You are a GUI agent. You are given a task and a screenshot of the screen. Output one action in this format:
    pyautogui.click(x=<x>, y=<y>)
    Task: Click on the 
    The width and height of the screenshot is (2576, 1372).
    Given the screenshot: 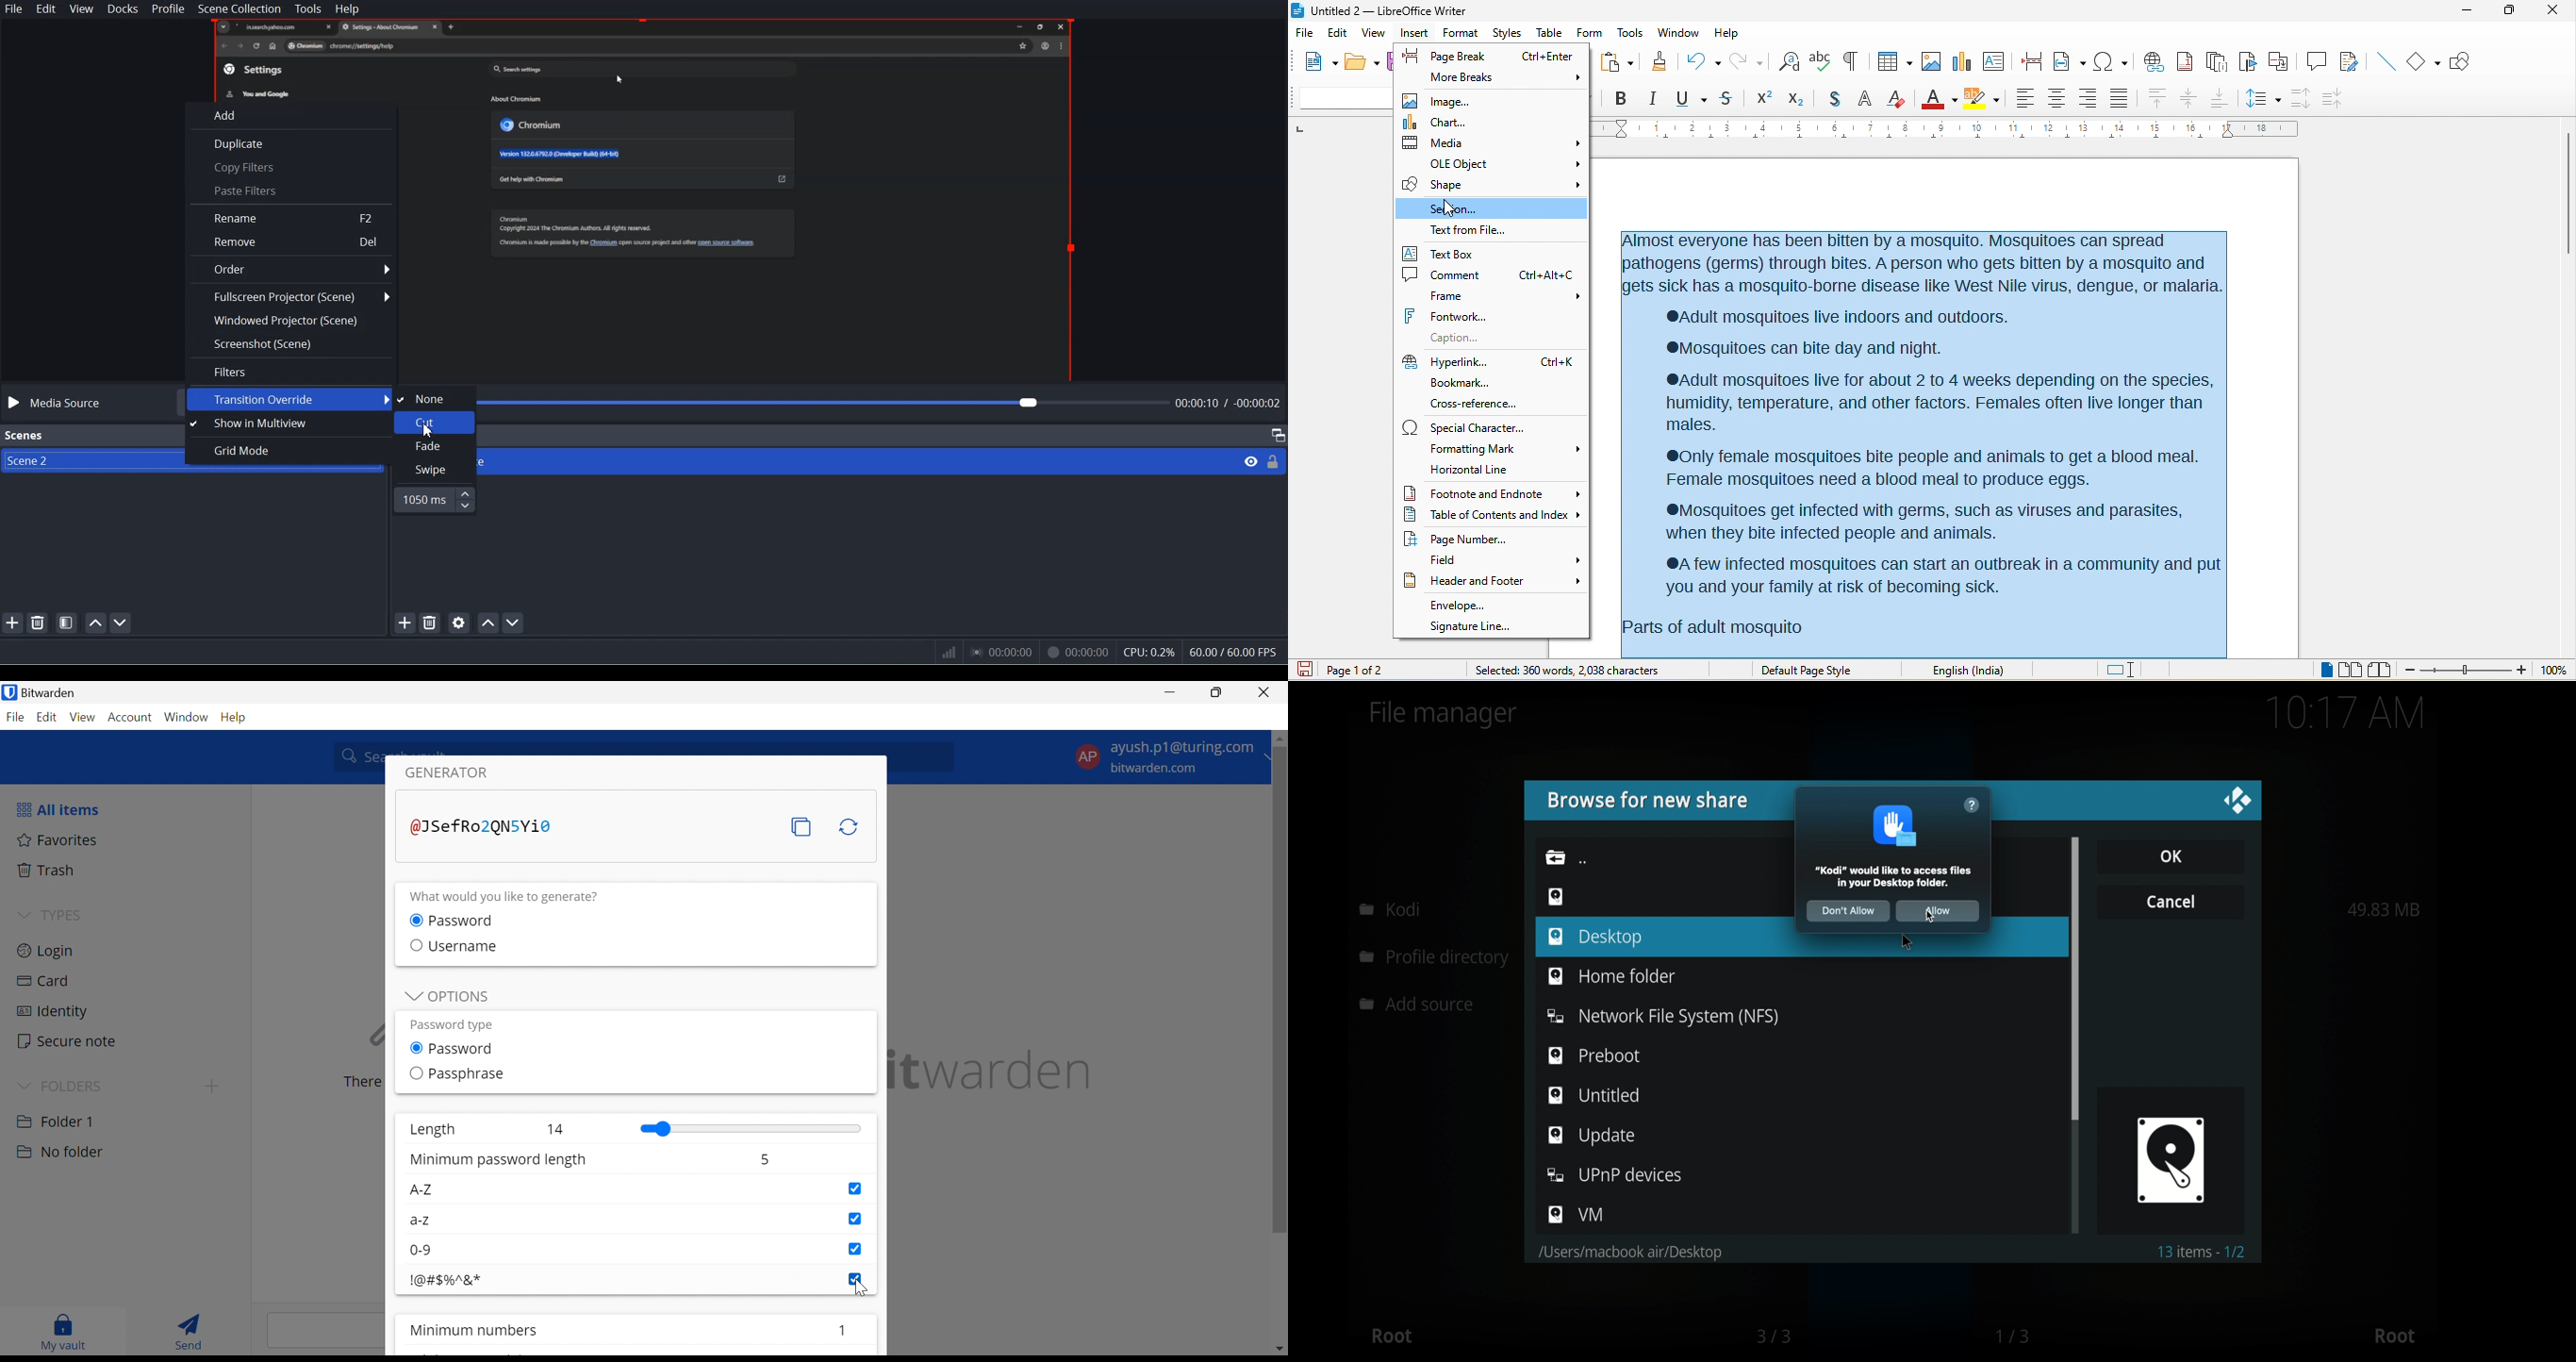 What is the action you would take?
    pyautogui.click(x=461, y=996)
    